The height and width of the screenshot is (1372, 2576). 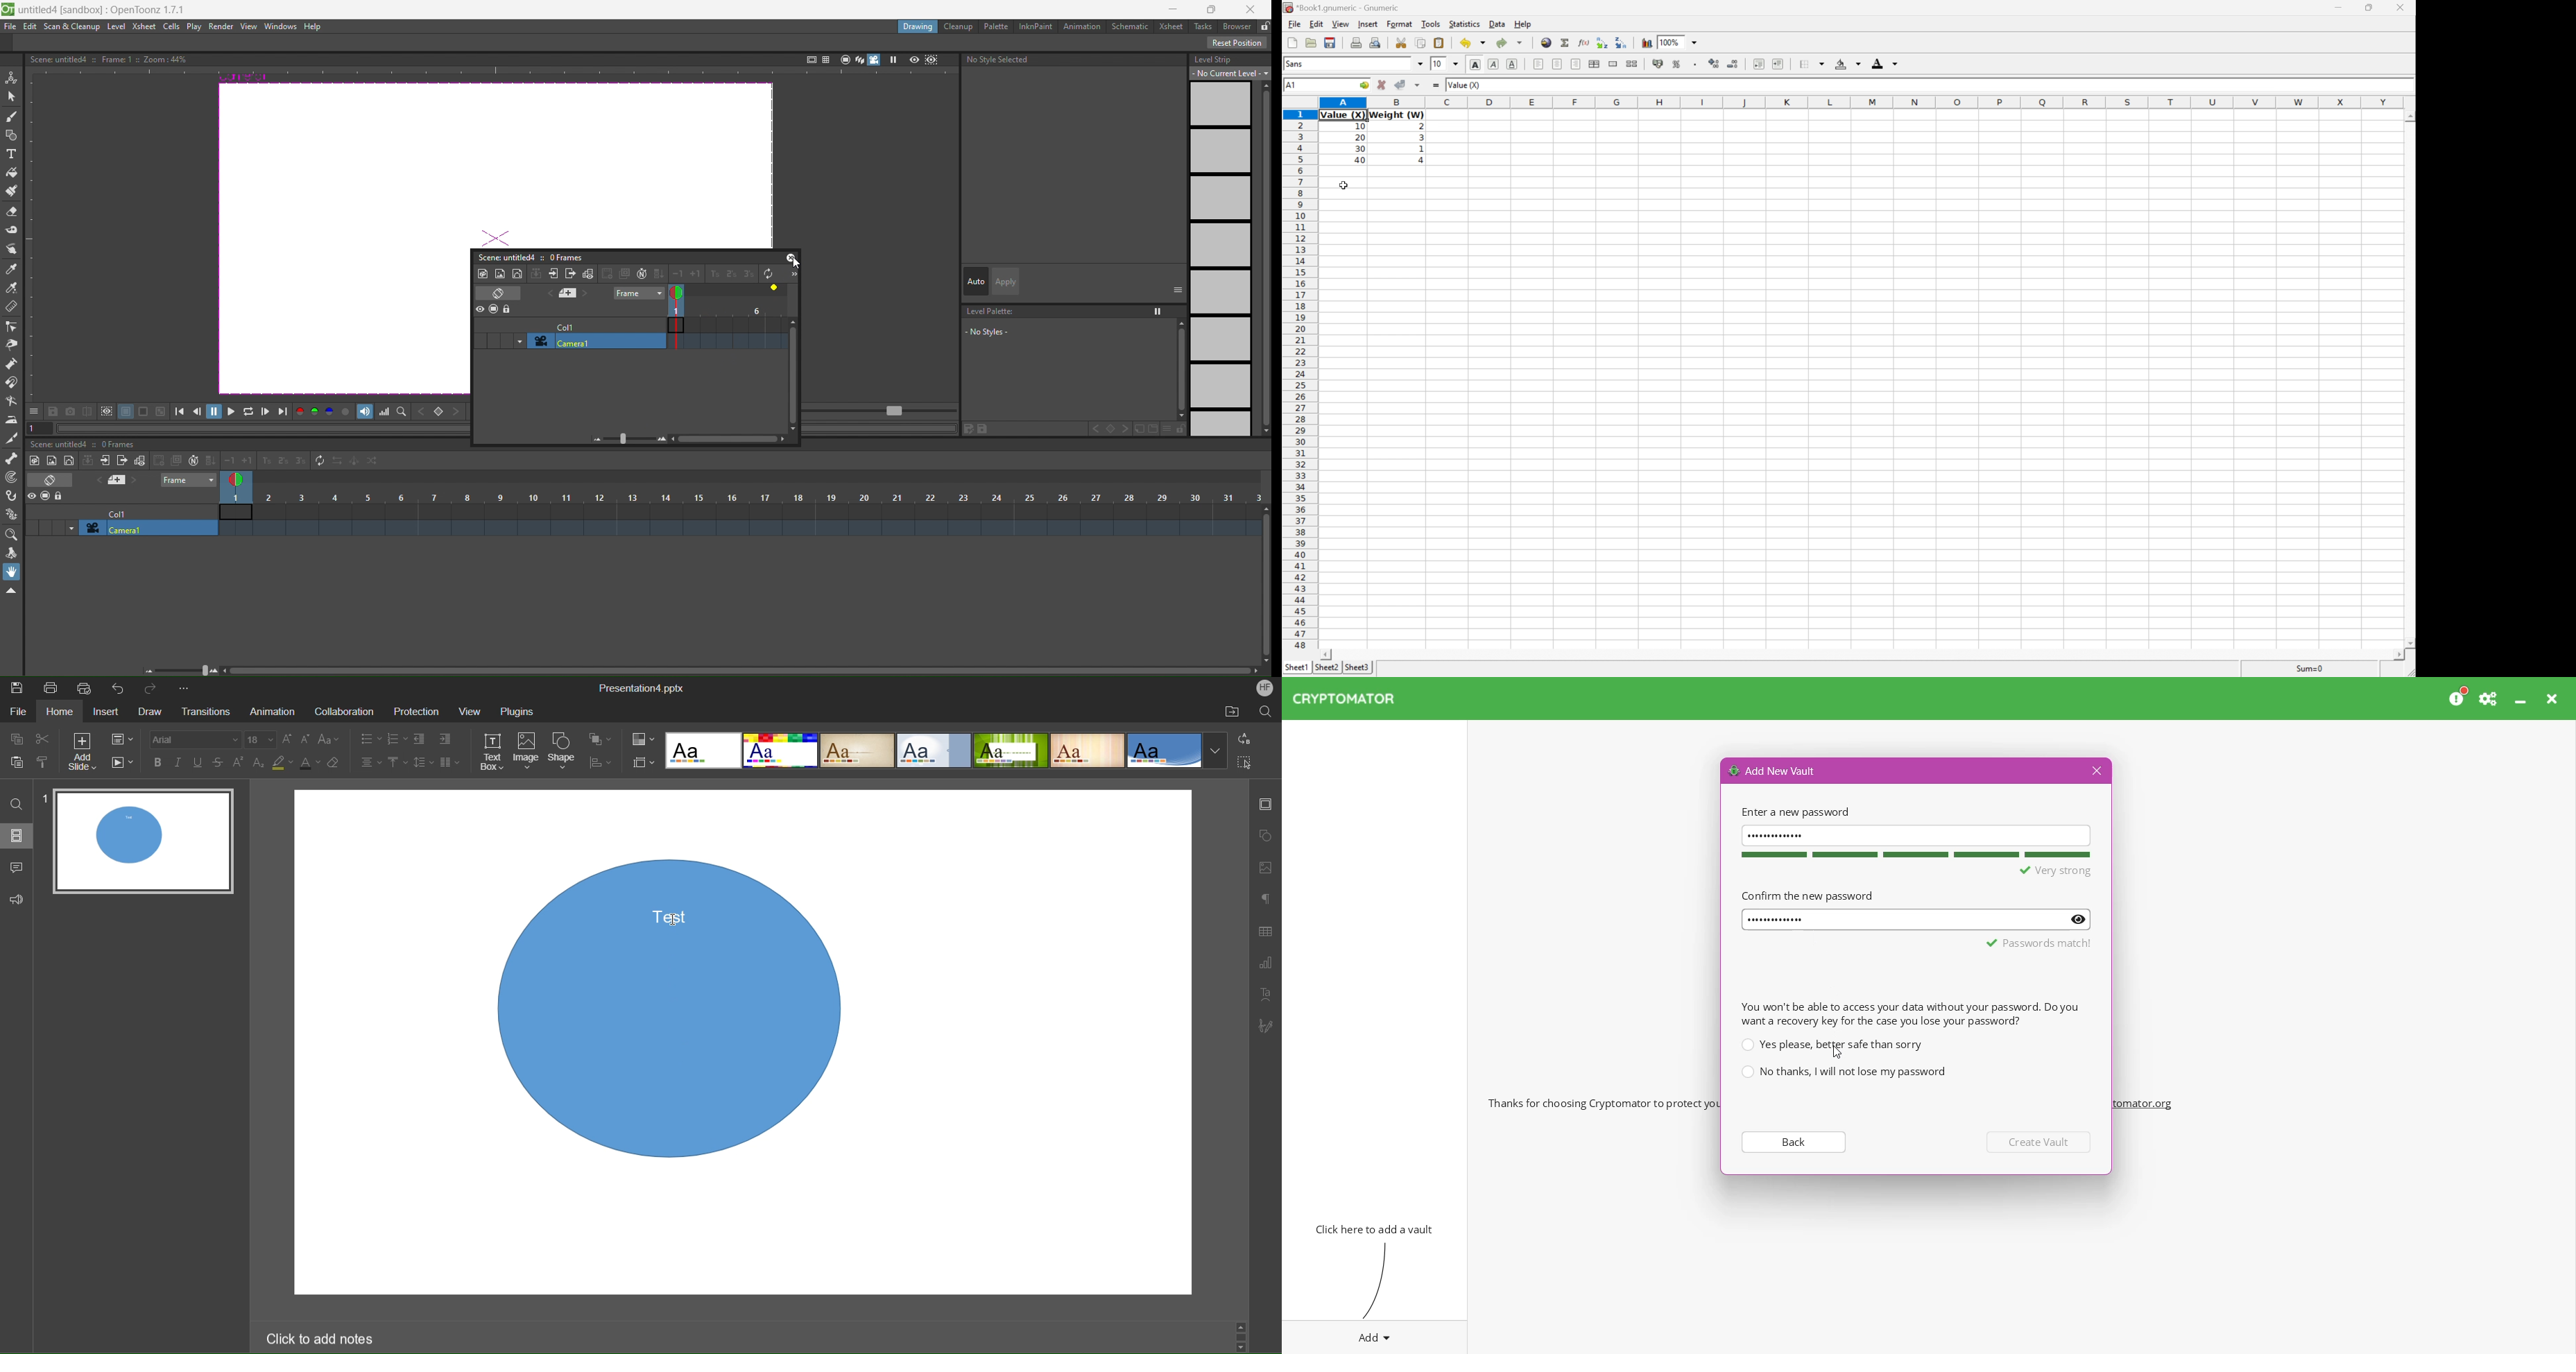 I want to click on Accept changes in multiple cells, so click(x=1417, y=86).